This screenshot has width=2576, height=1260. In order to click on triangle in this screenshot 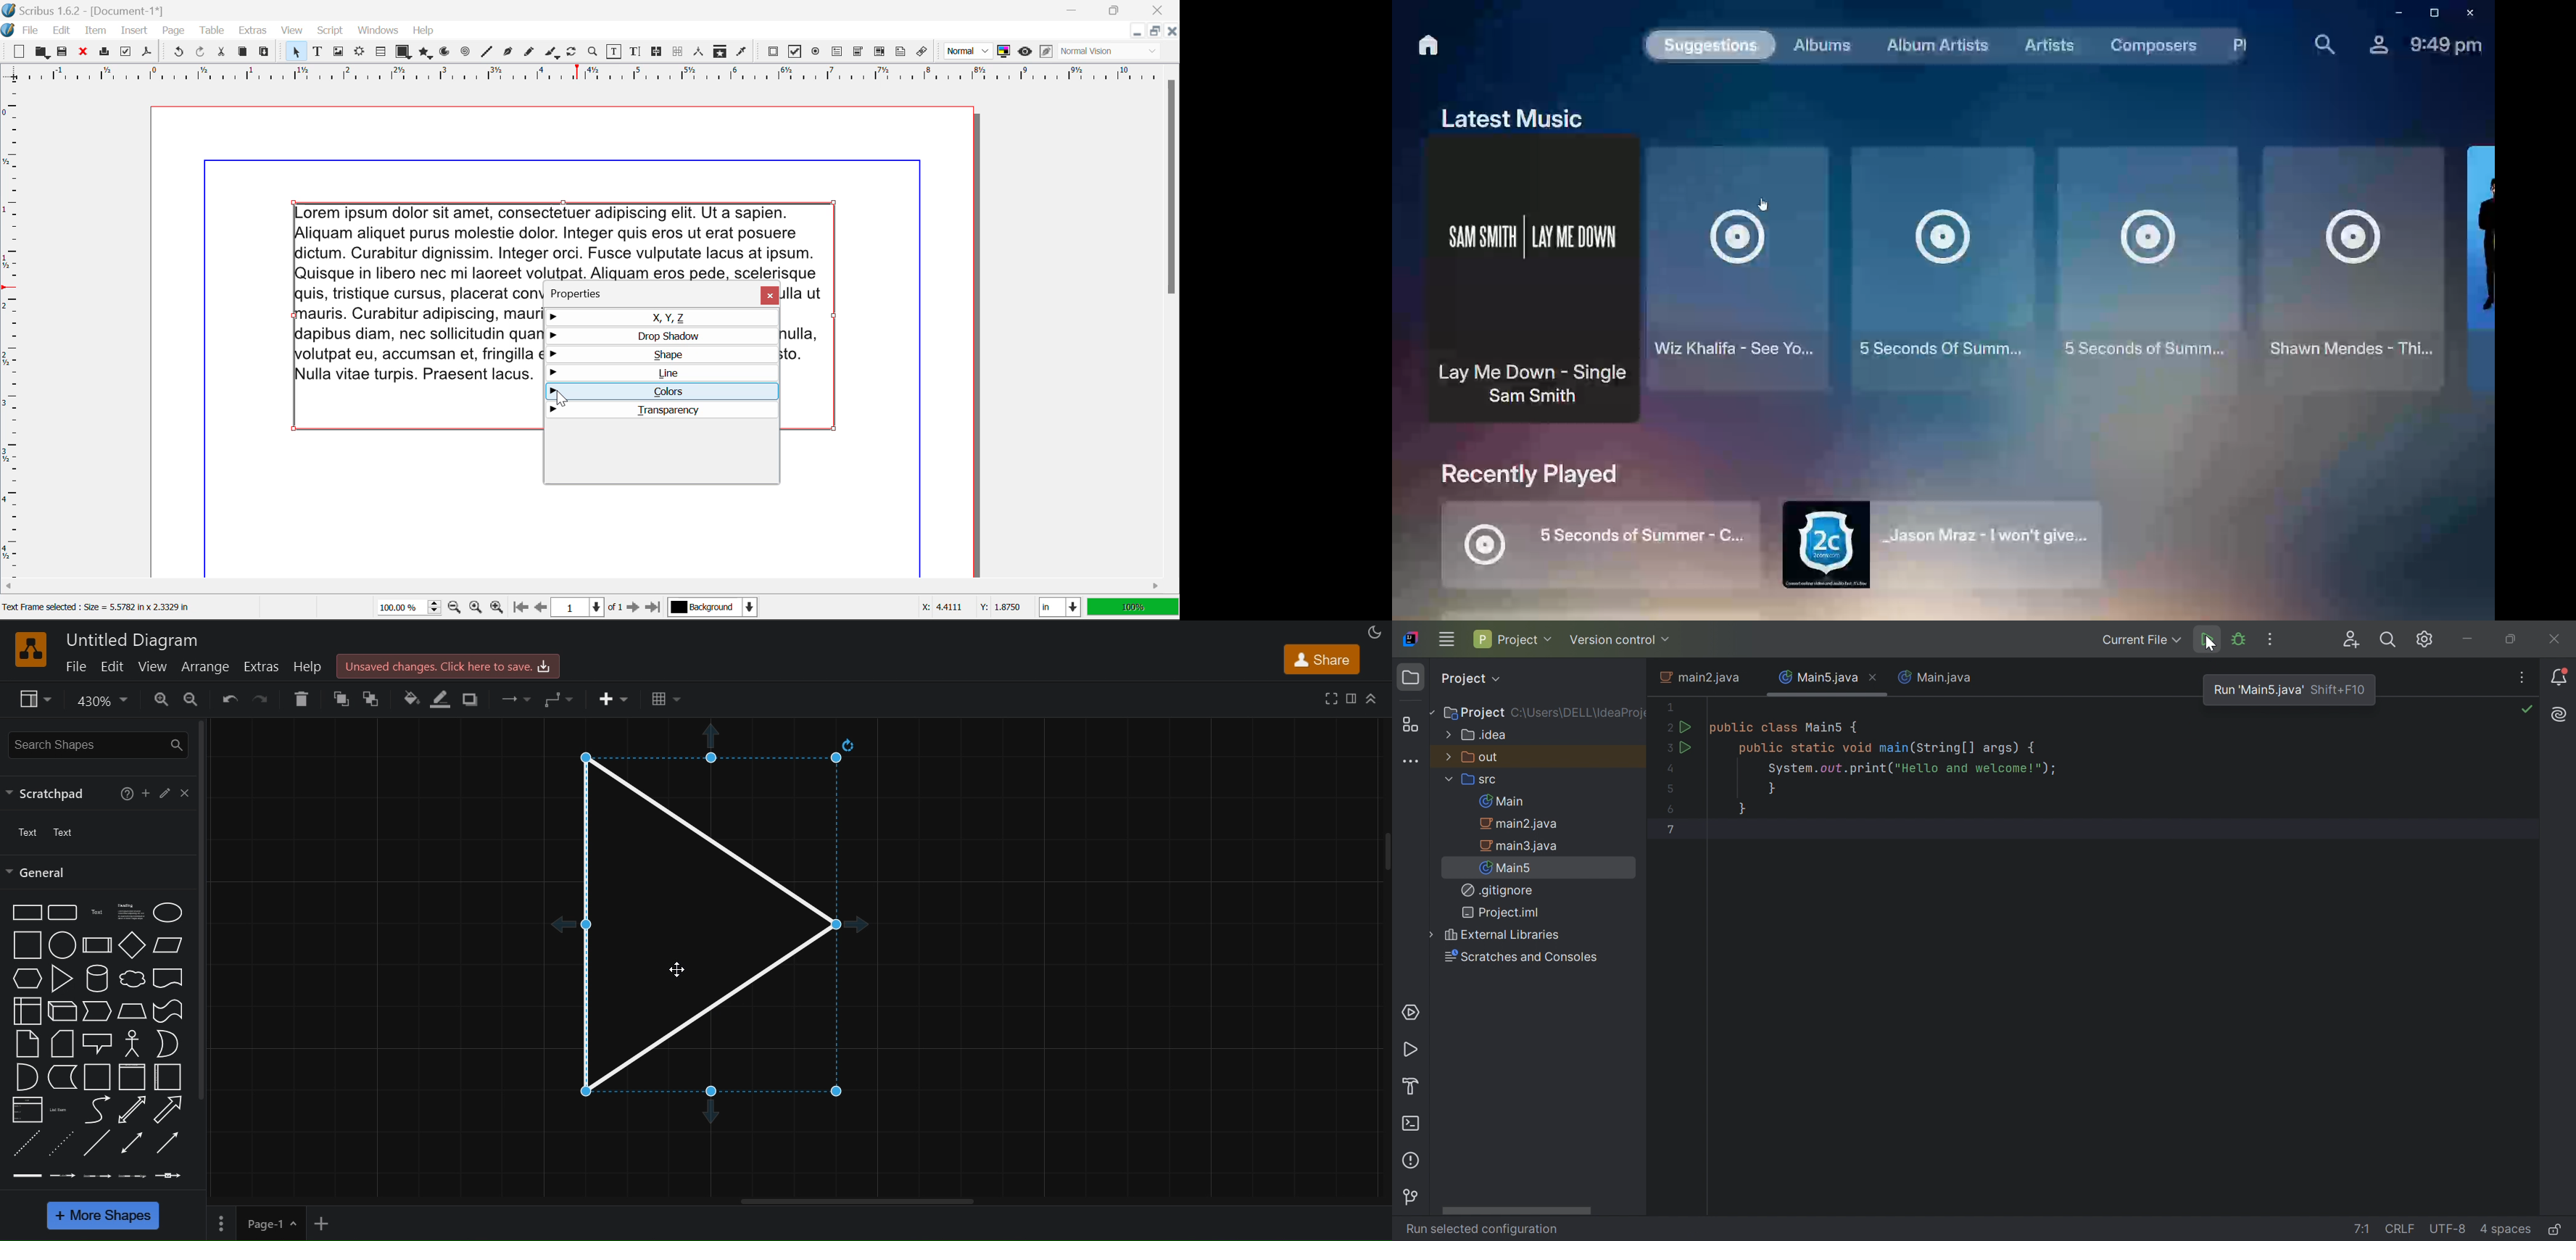, I will do `click(718, 931)`.